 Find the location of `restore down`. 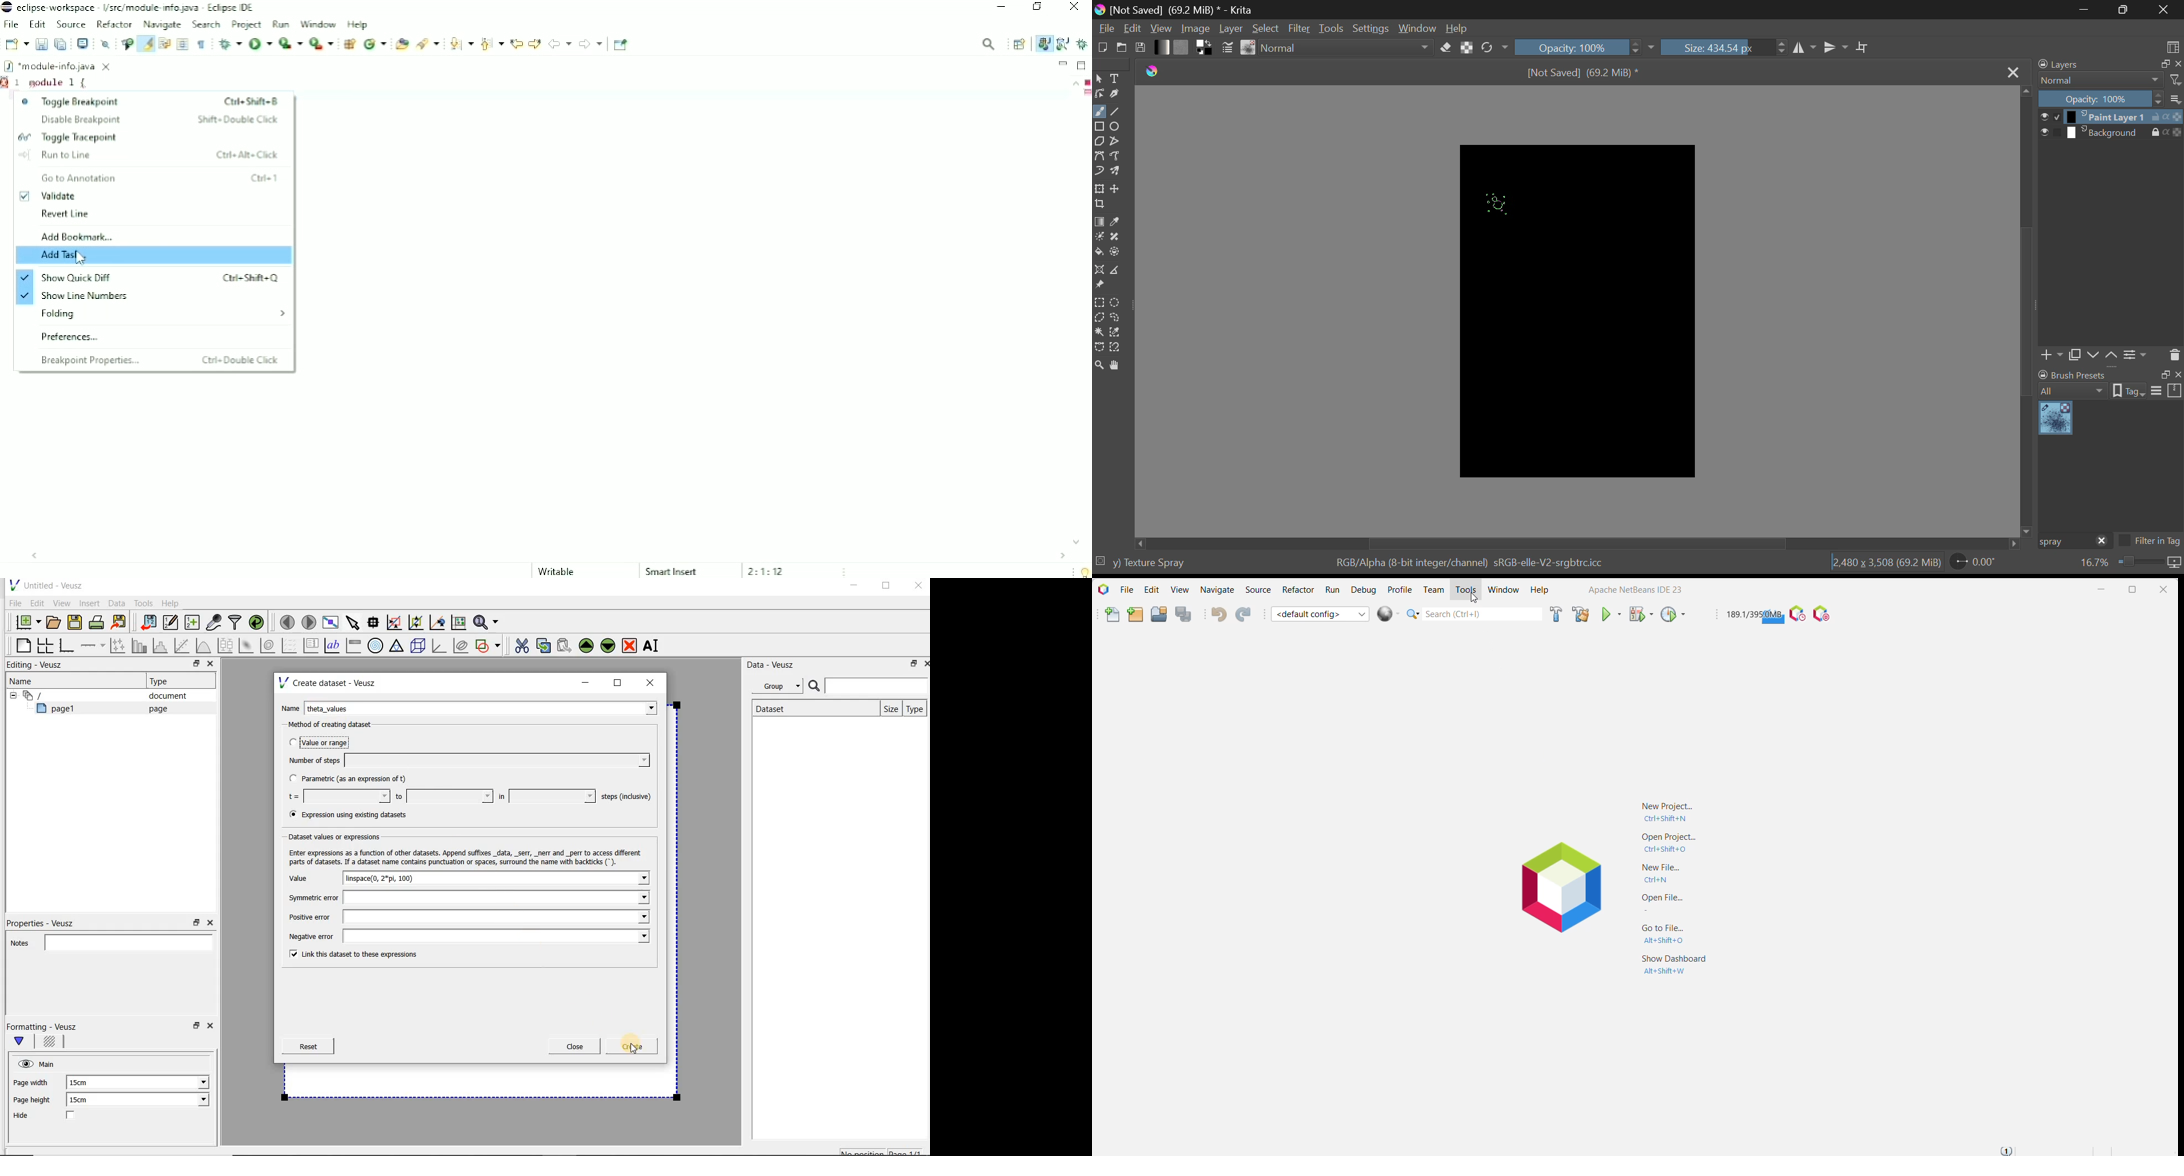

restore down is located at coordinates (195, 1029).